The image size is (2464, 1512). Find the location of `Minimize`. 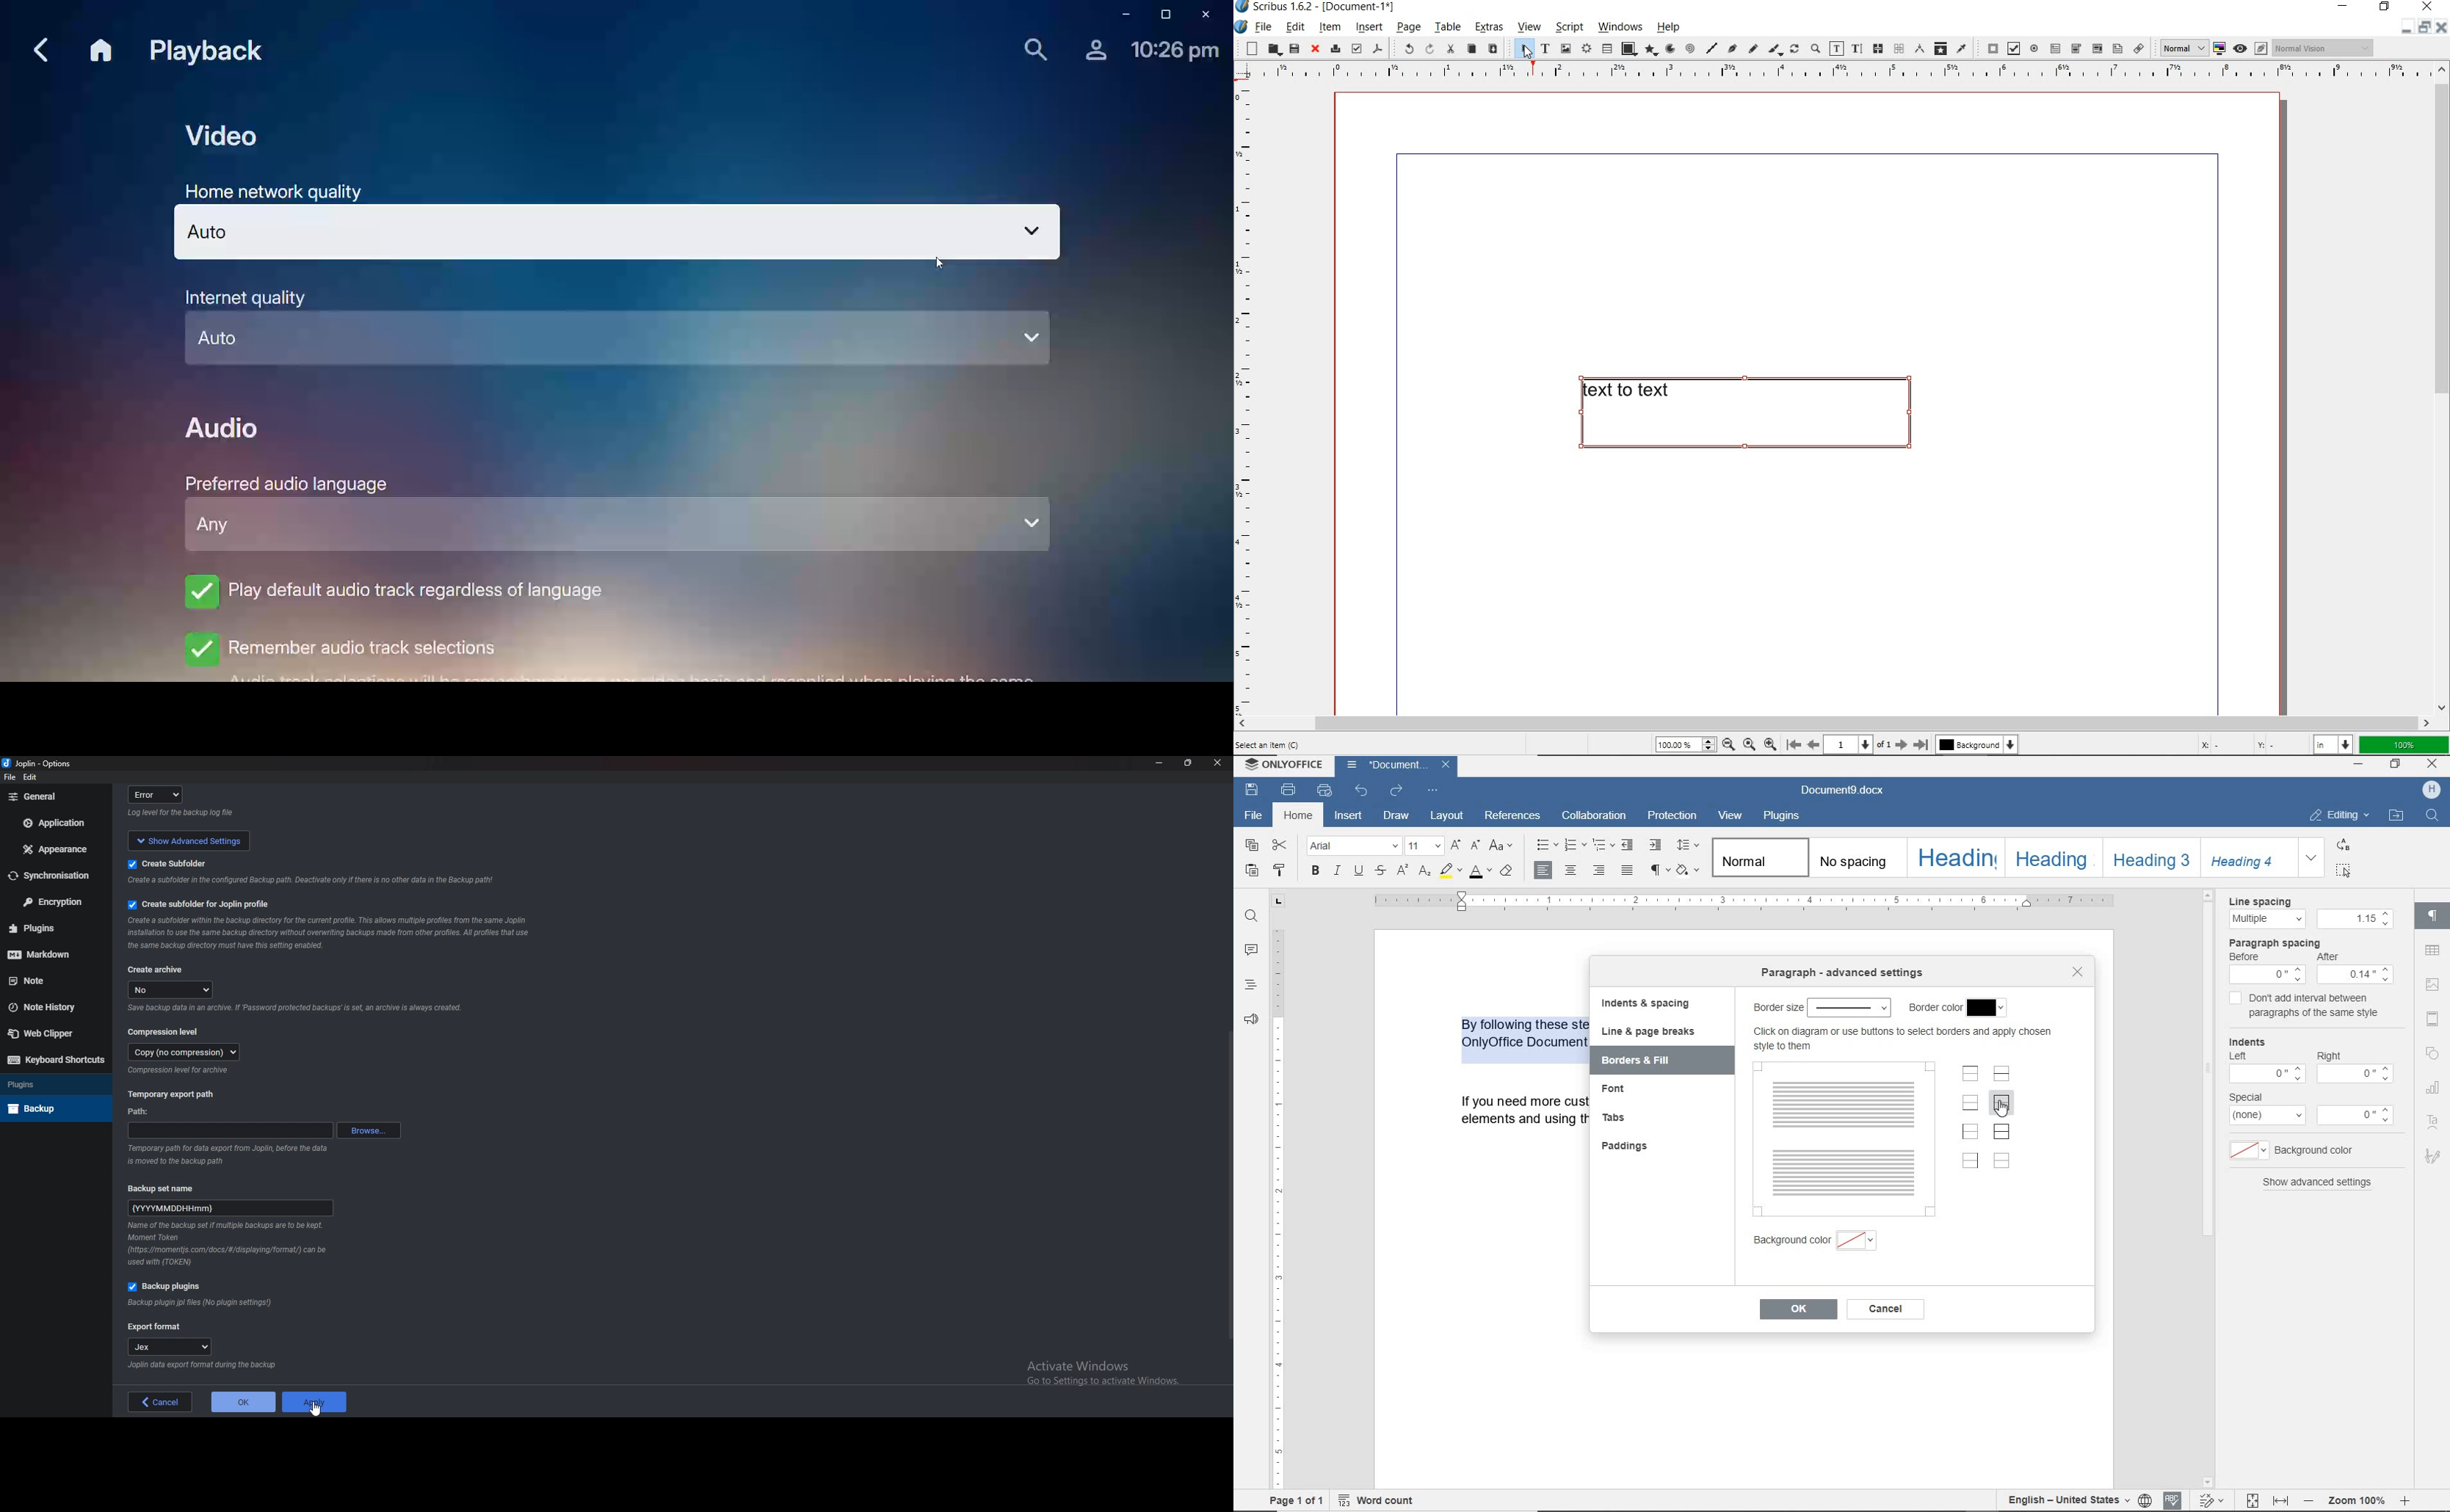

Minimize is located at coordinates (2424, 28).